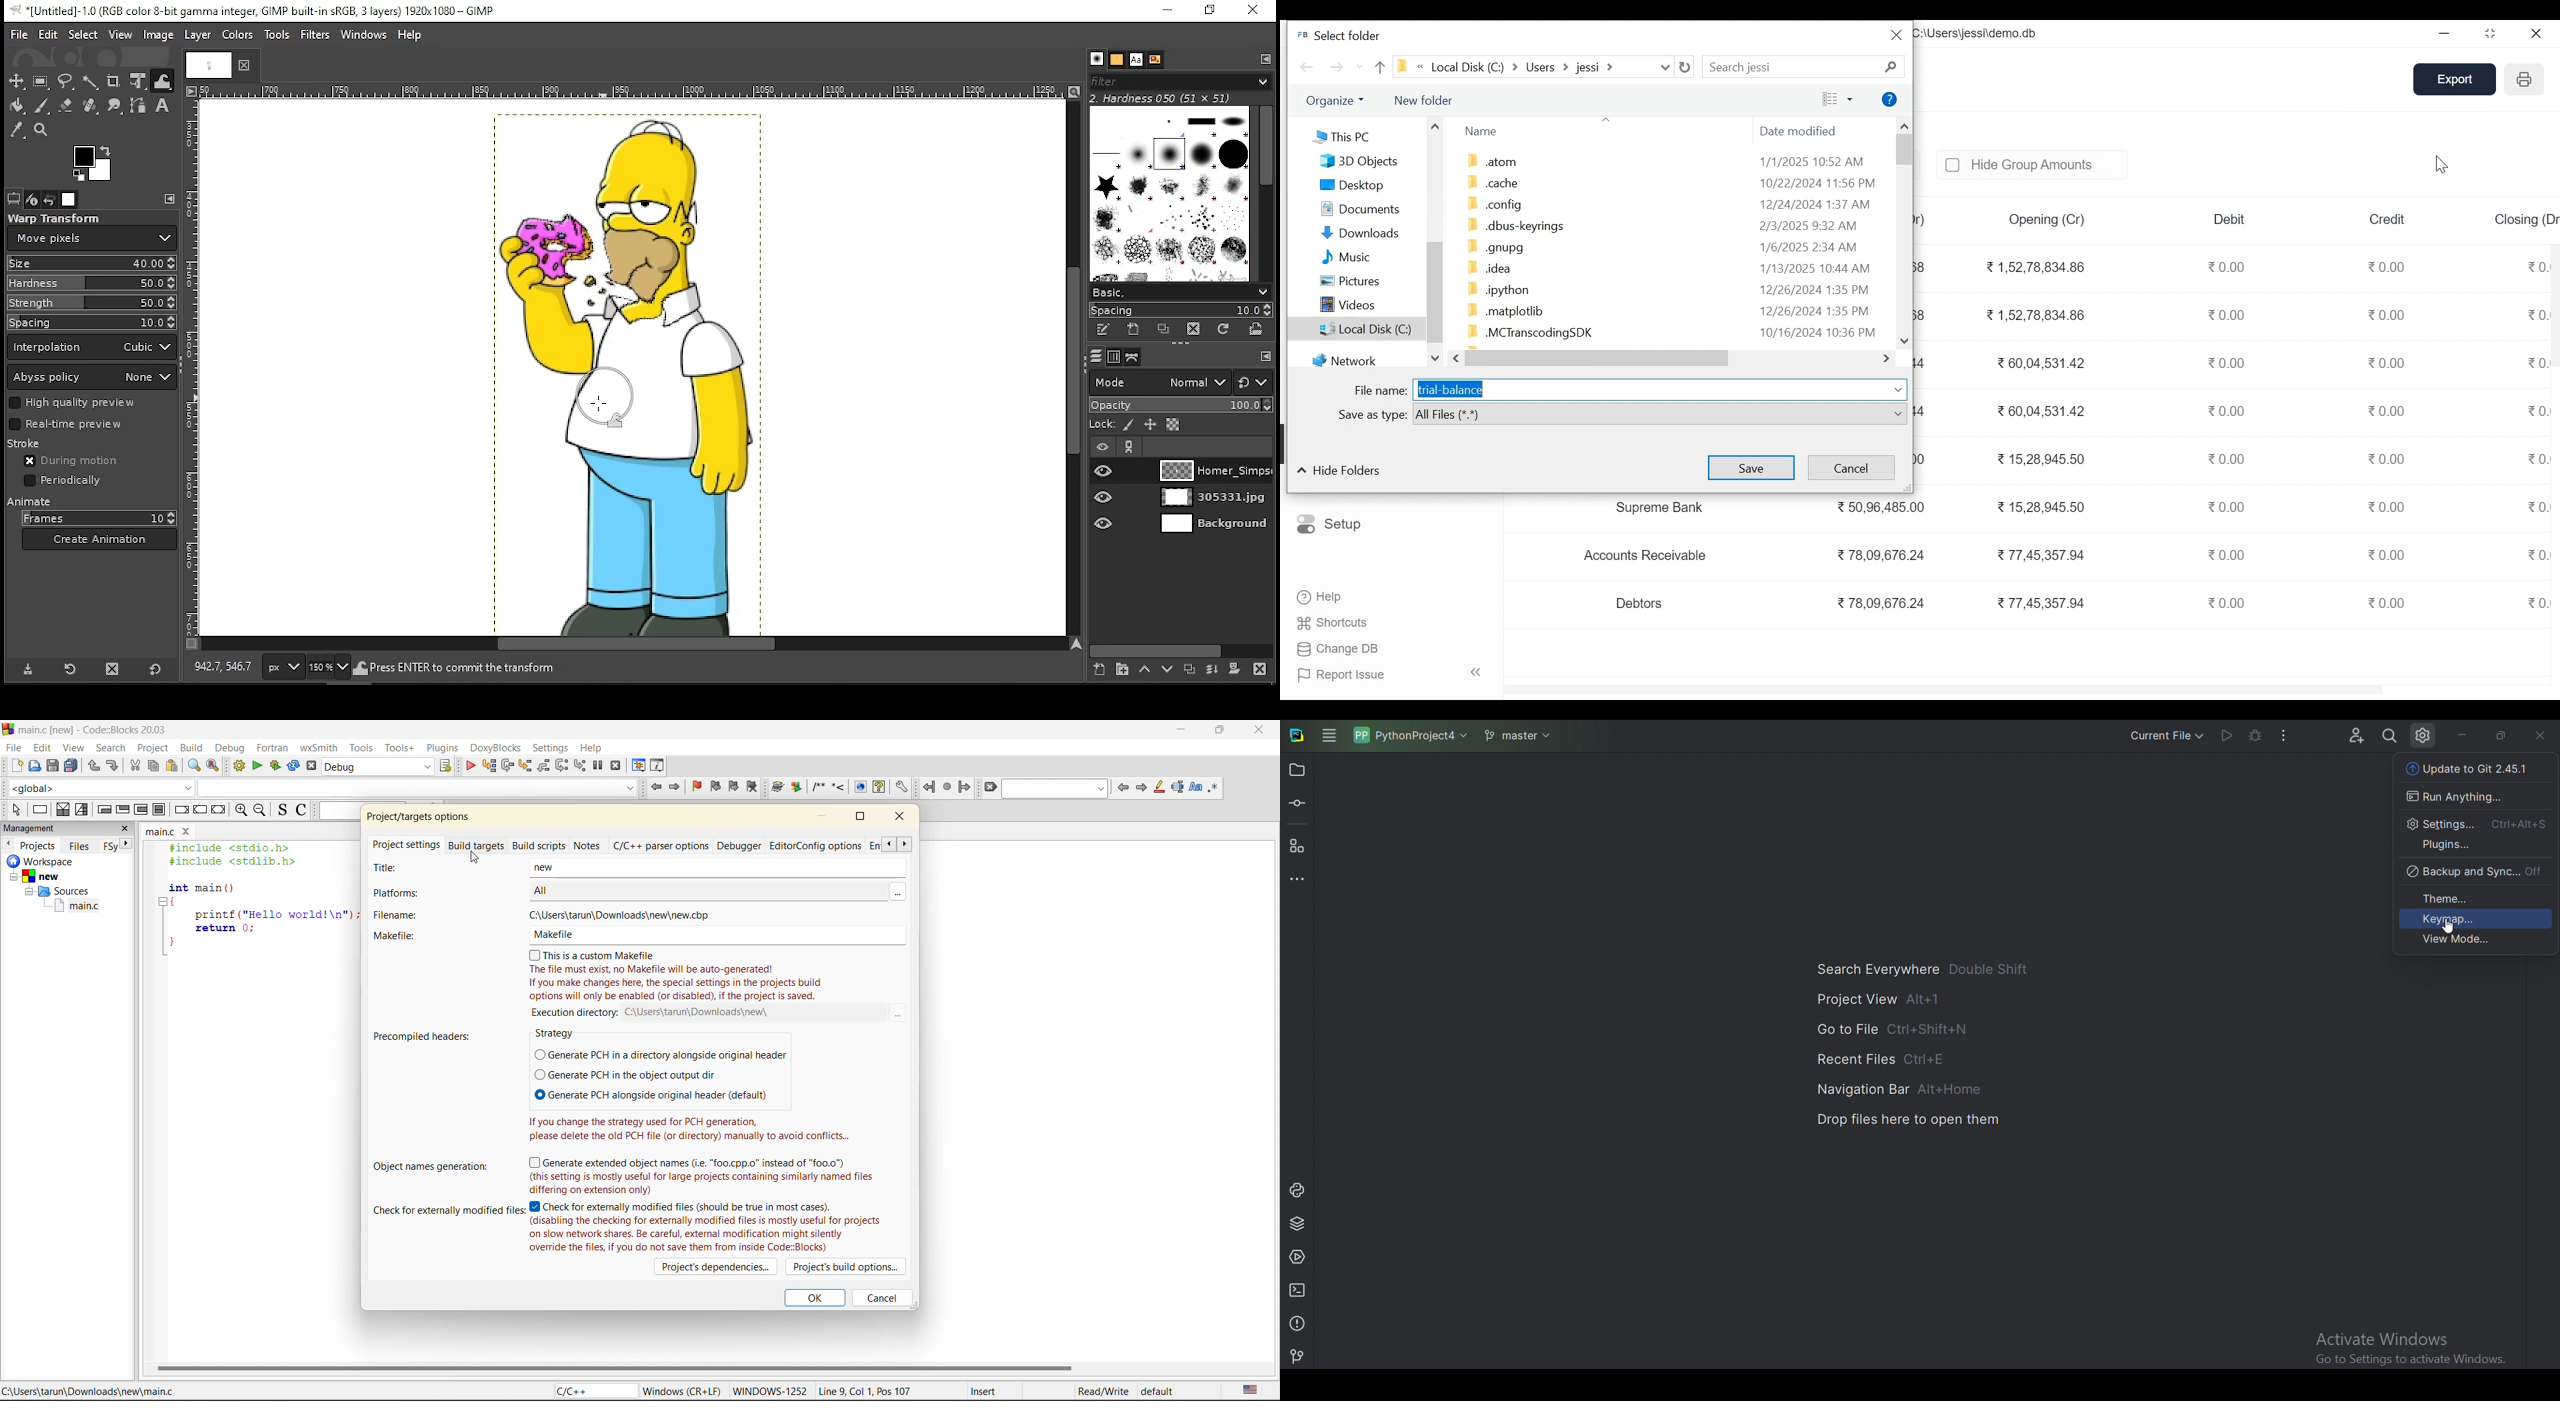 The height and width of the screenshot is (1428, 2576). I want to click on Export, so click(2458, 80).